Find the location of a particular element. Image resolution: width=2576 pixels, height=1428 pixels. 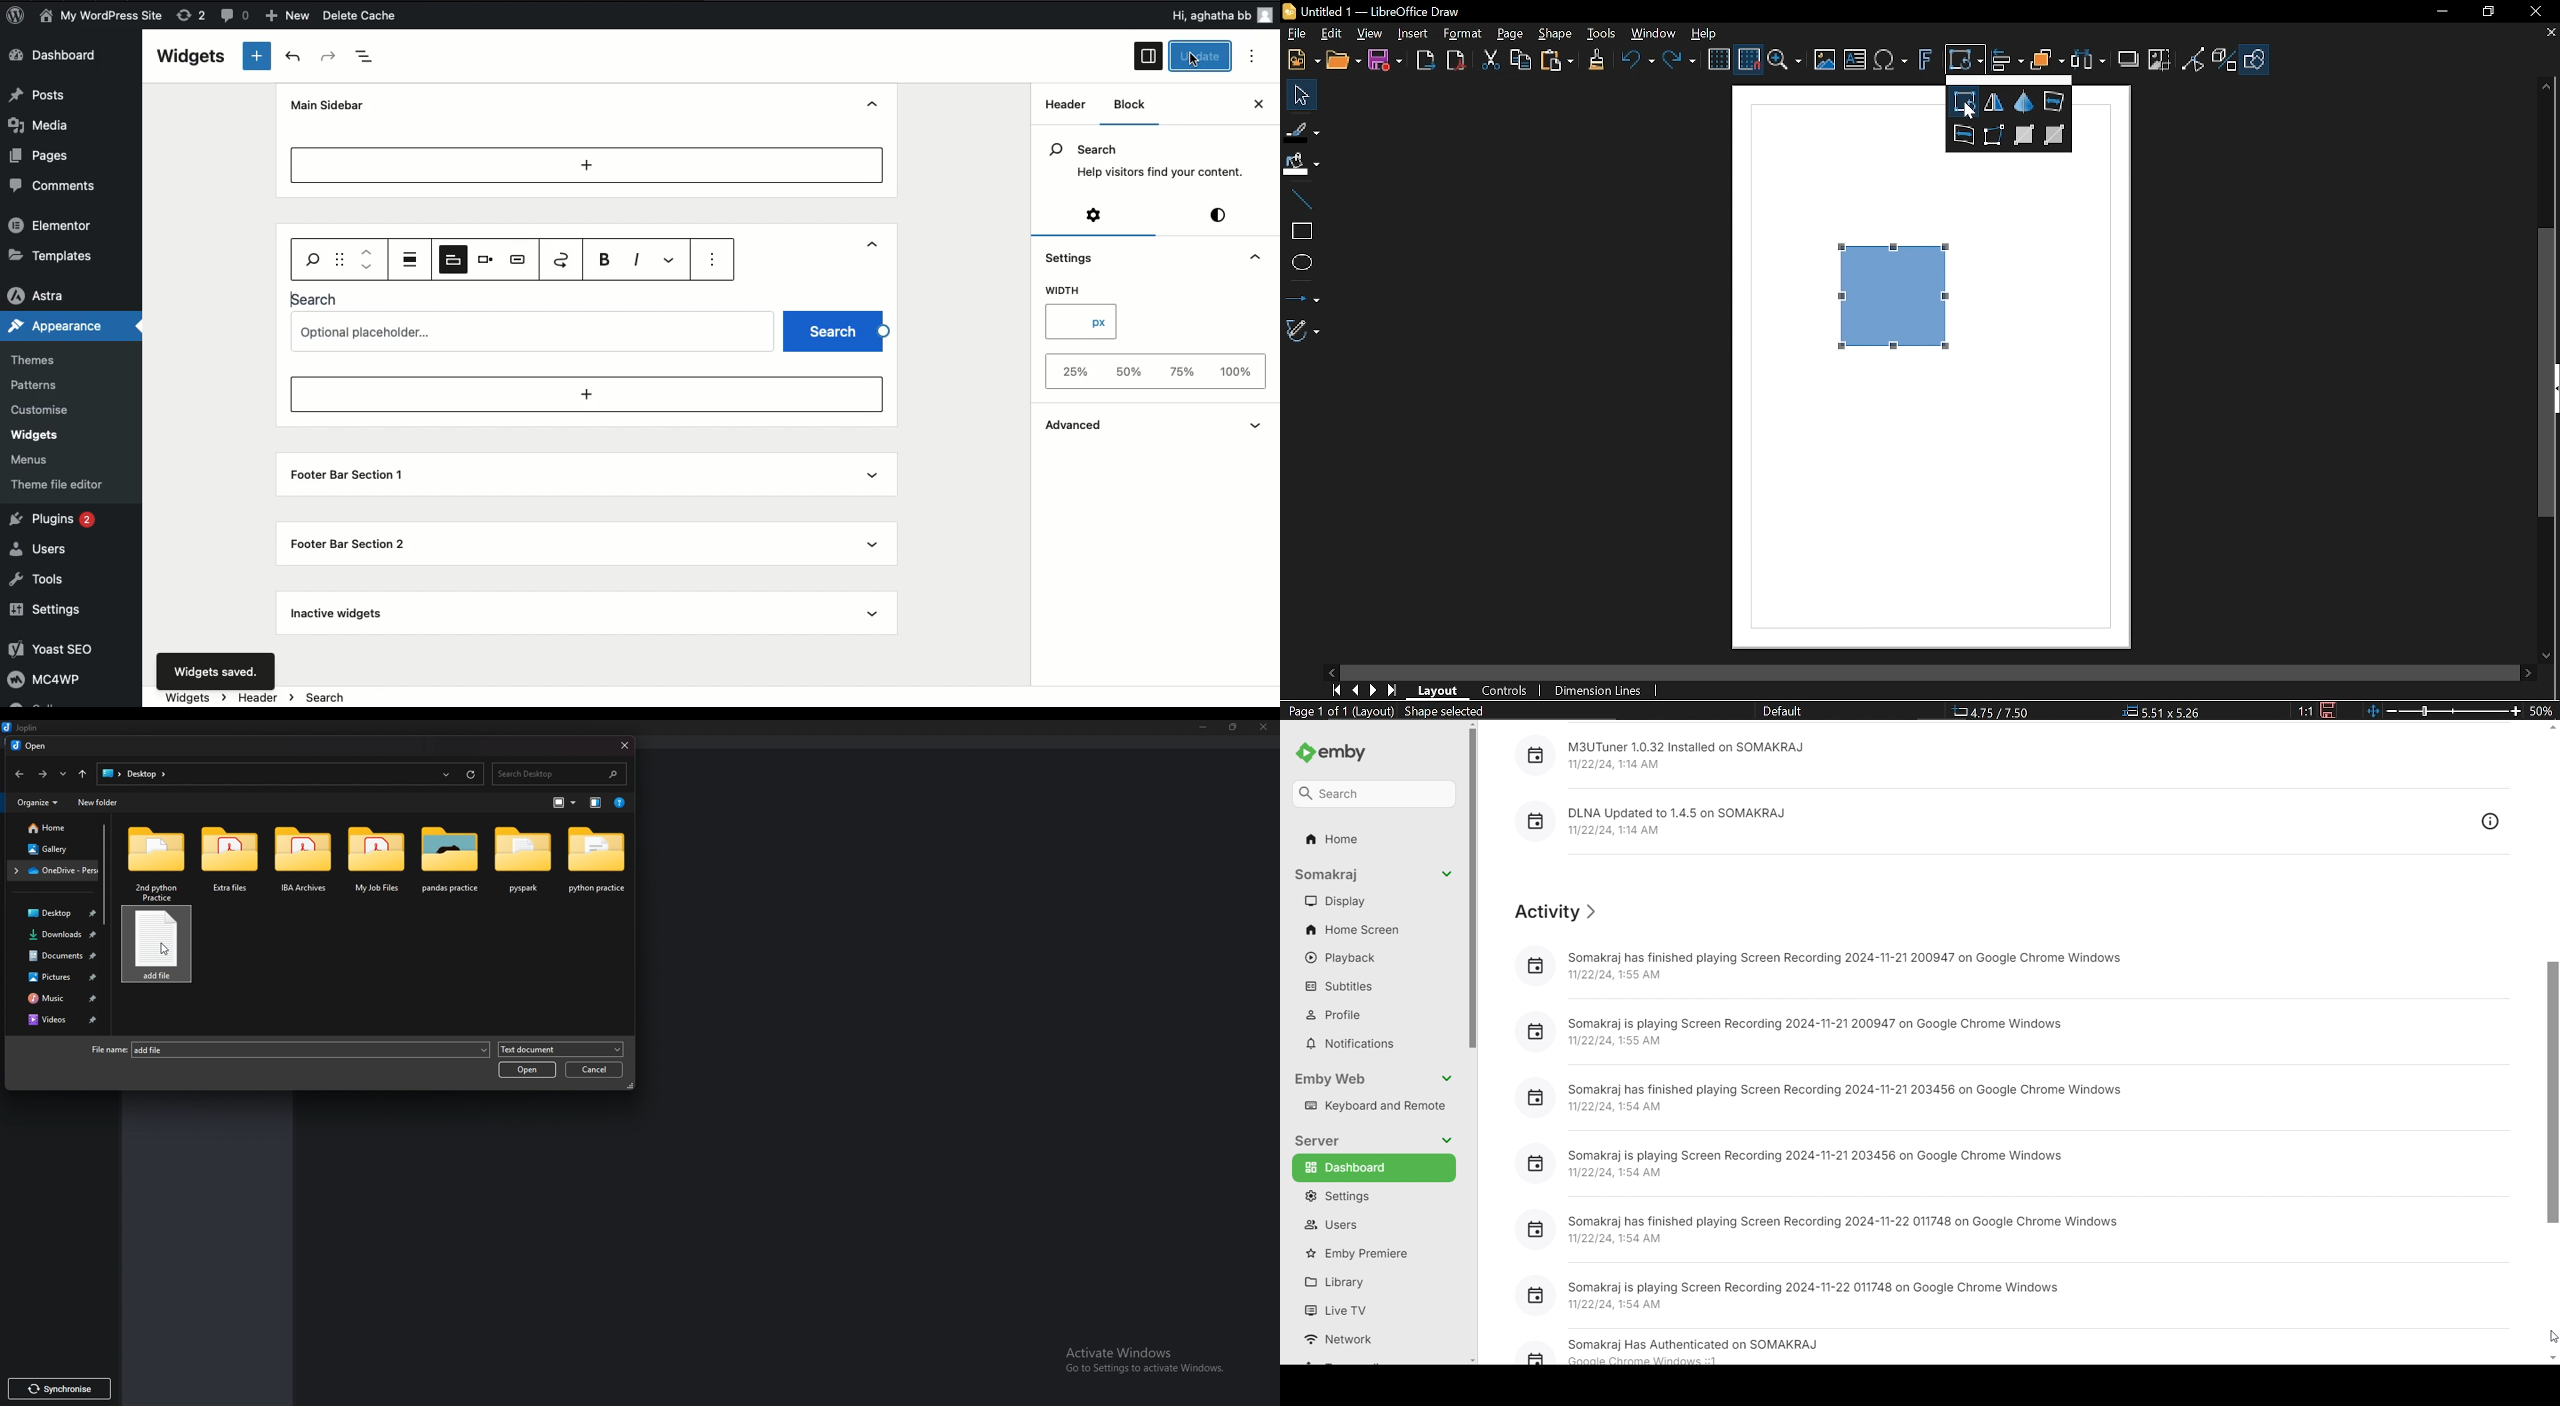

cursor is located at coordinates (1969, 112).